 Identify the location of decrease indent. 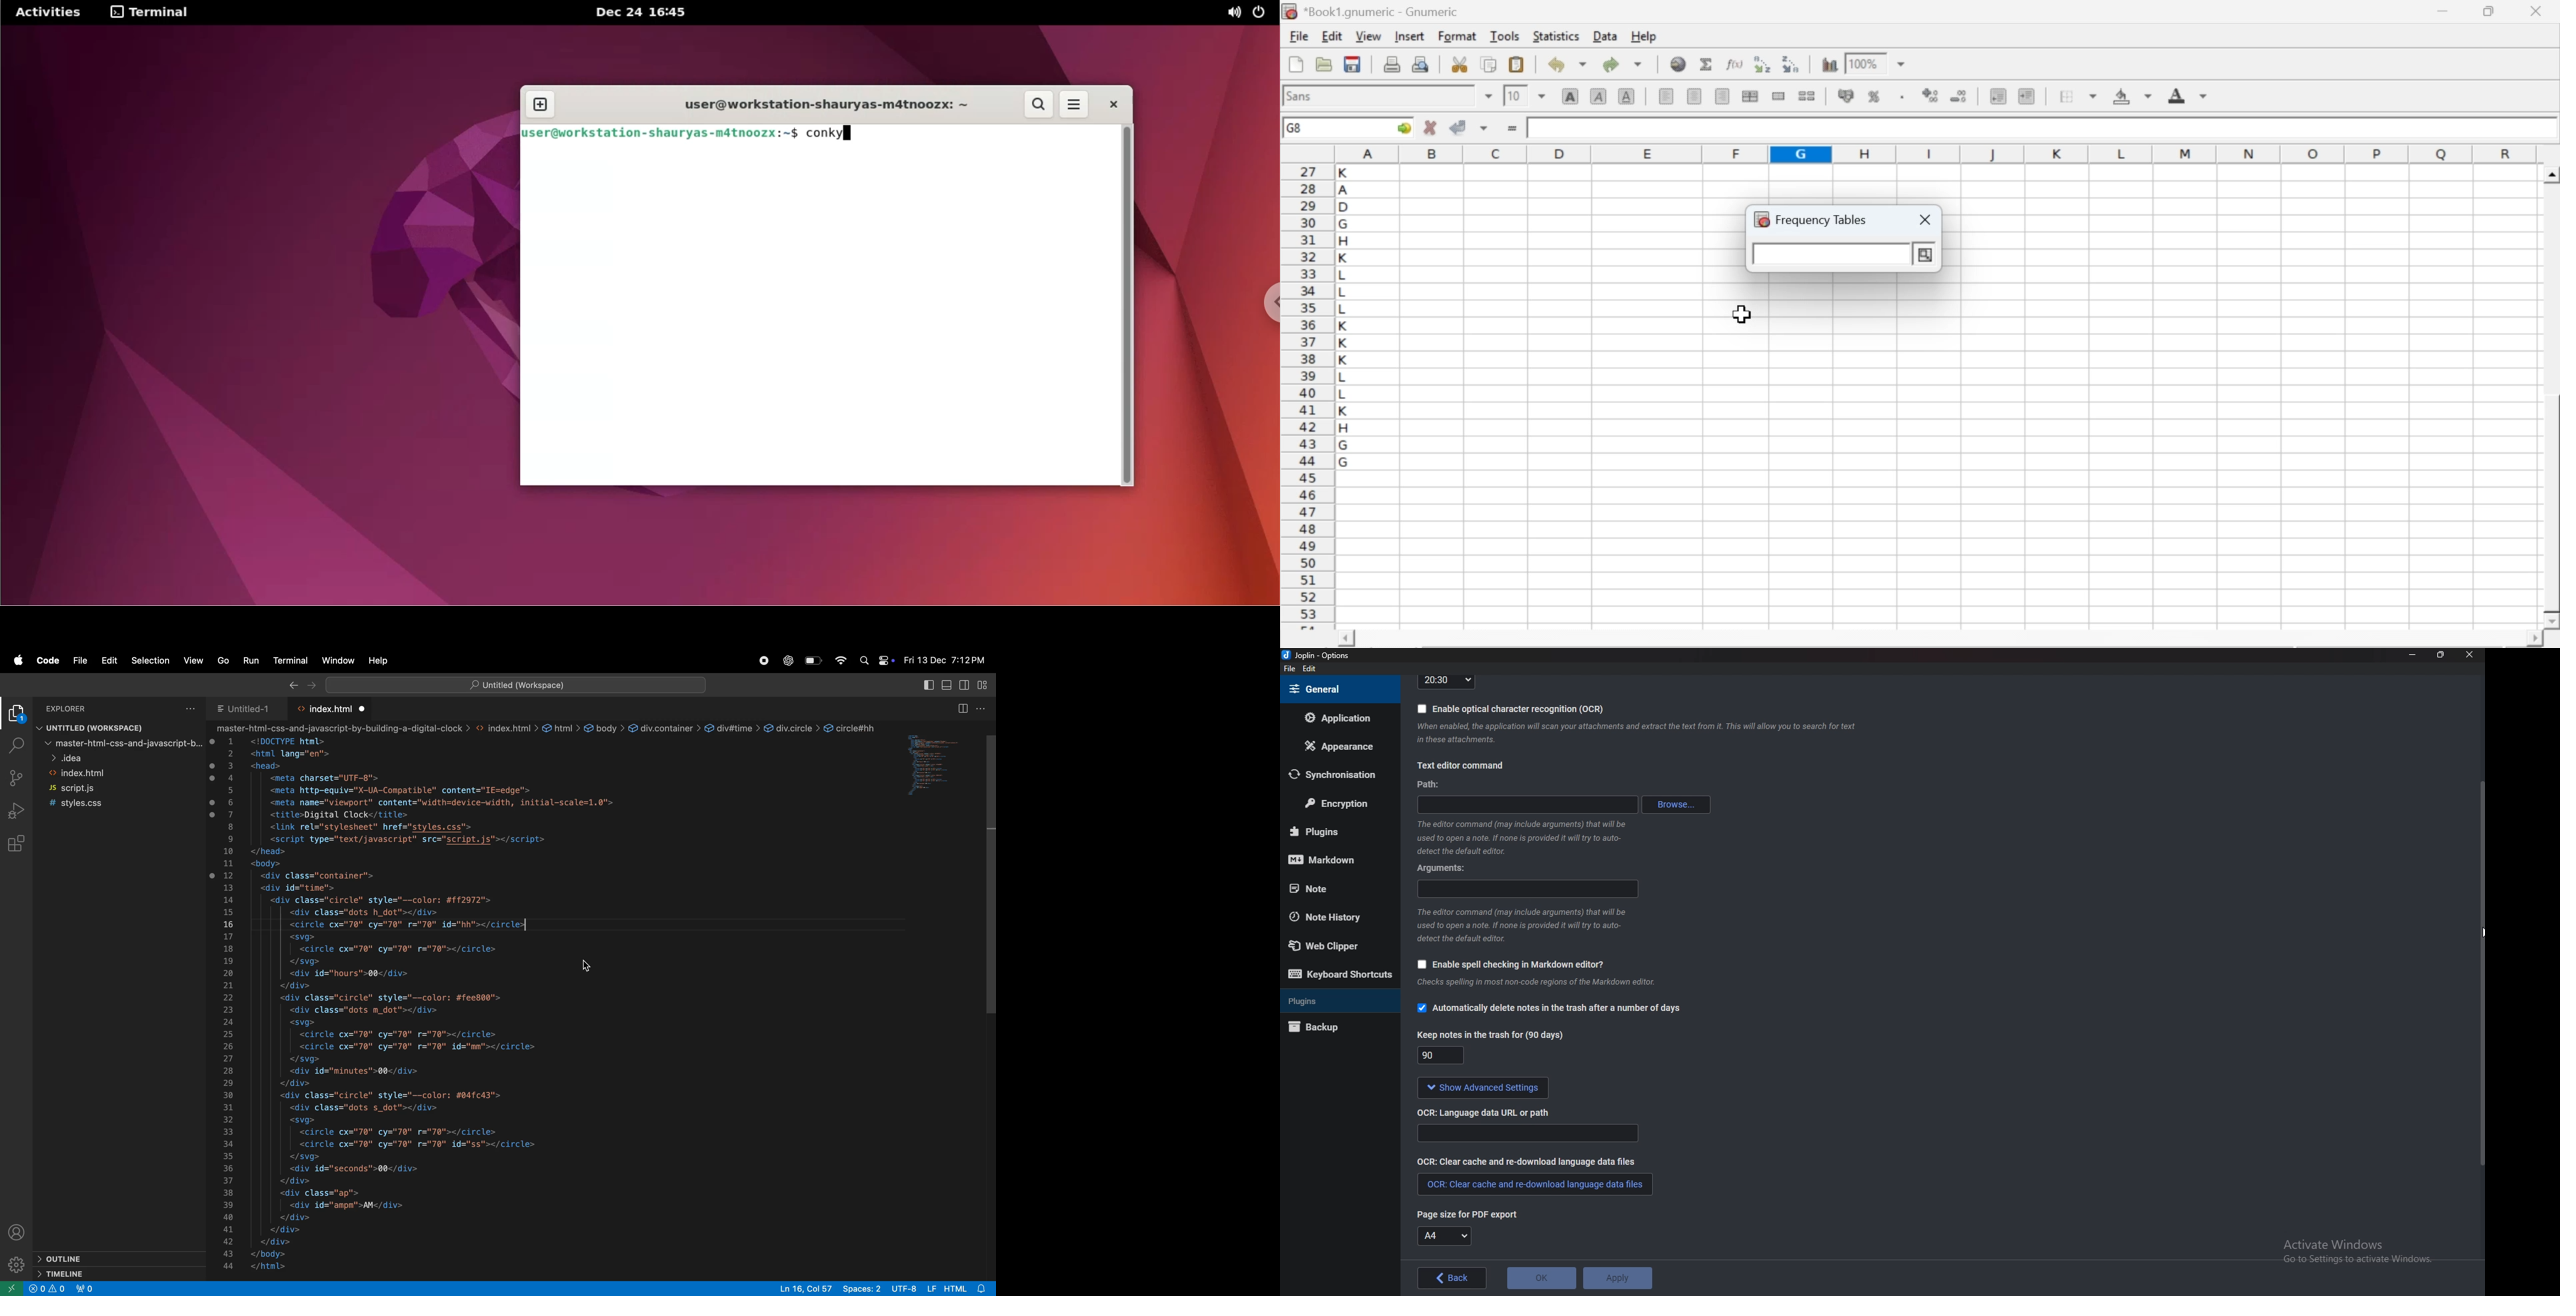
(1998, 95).